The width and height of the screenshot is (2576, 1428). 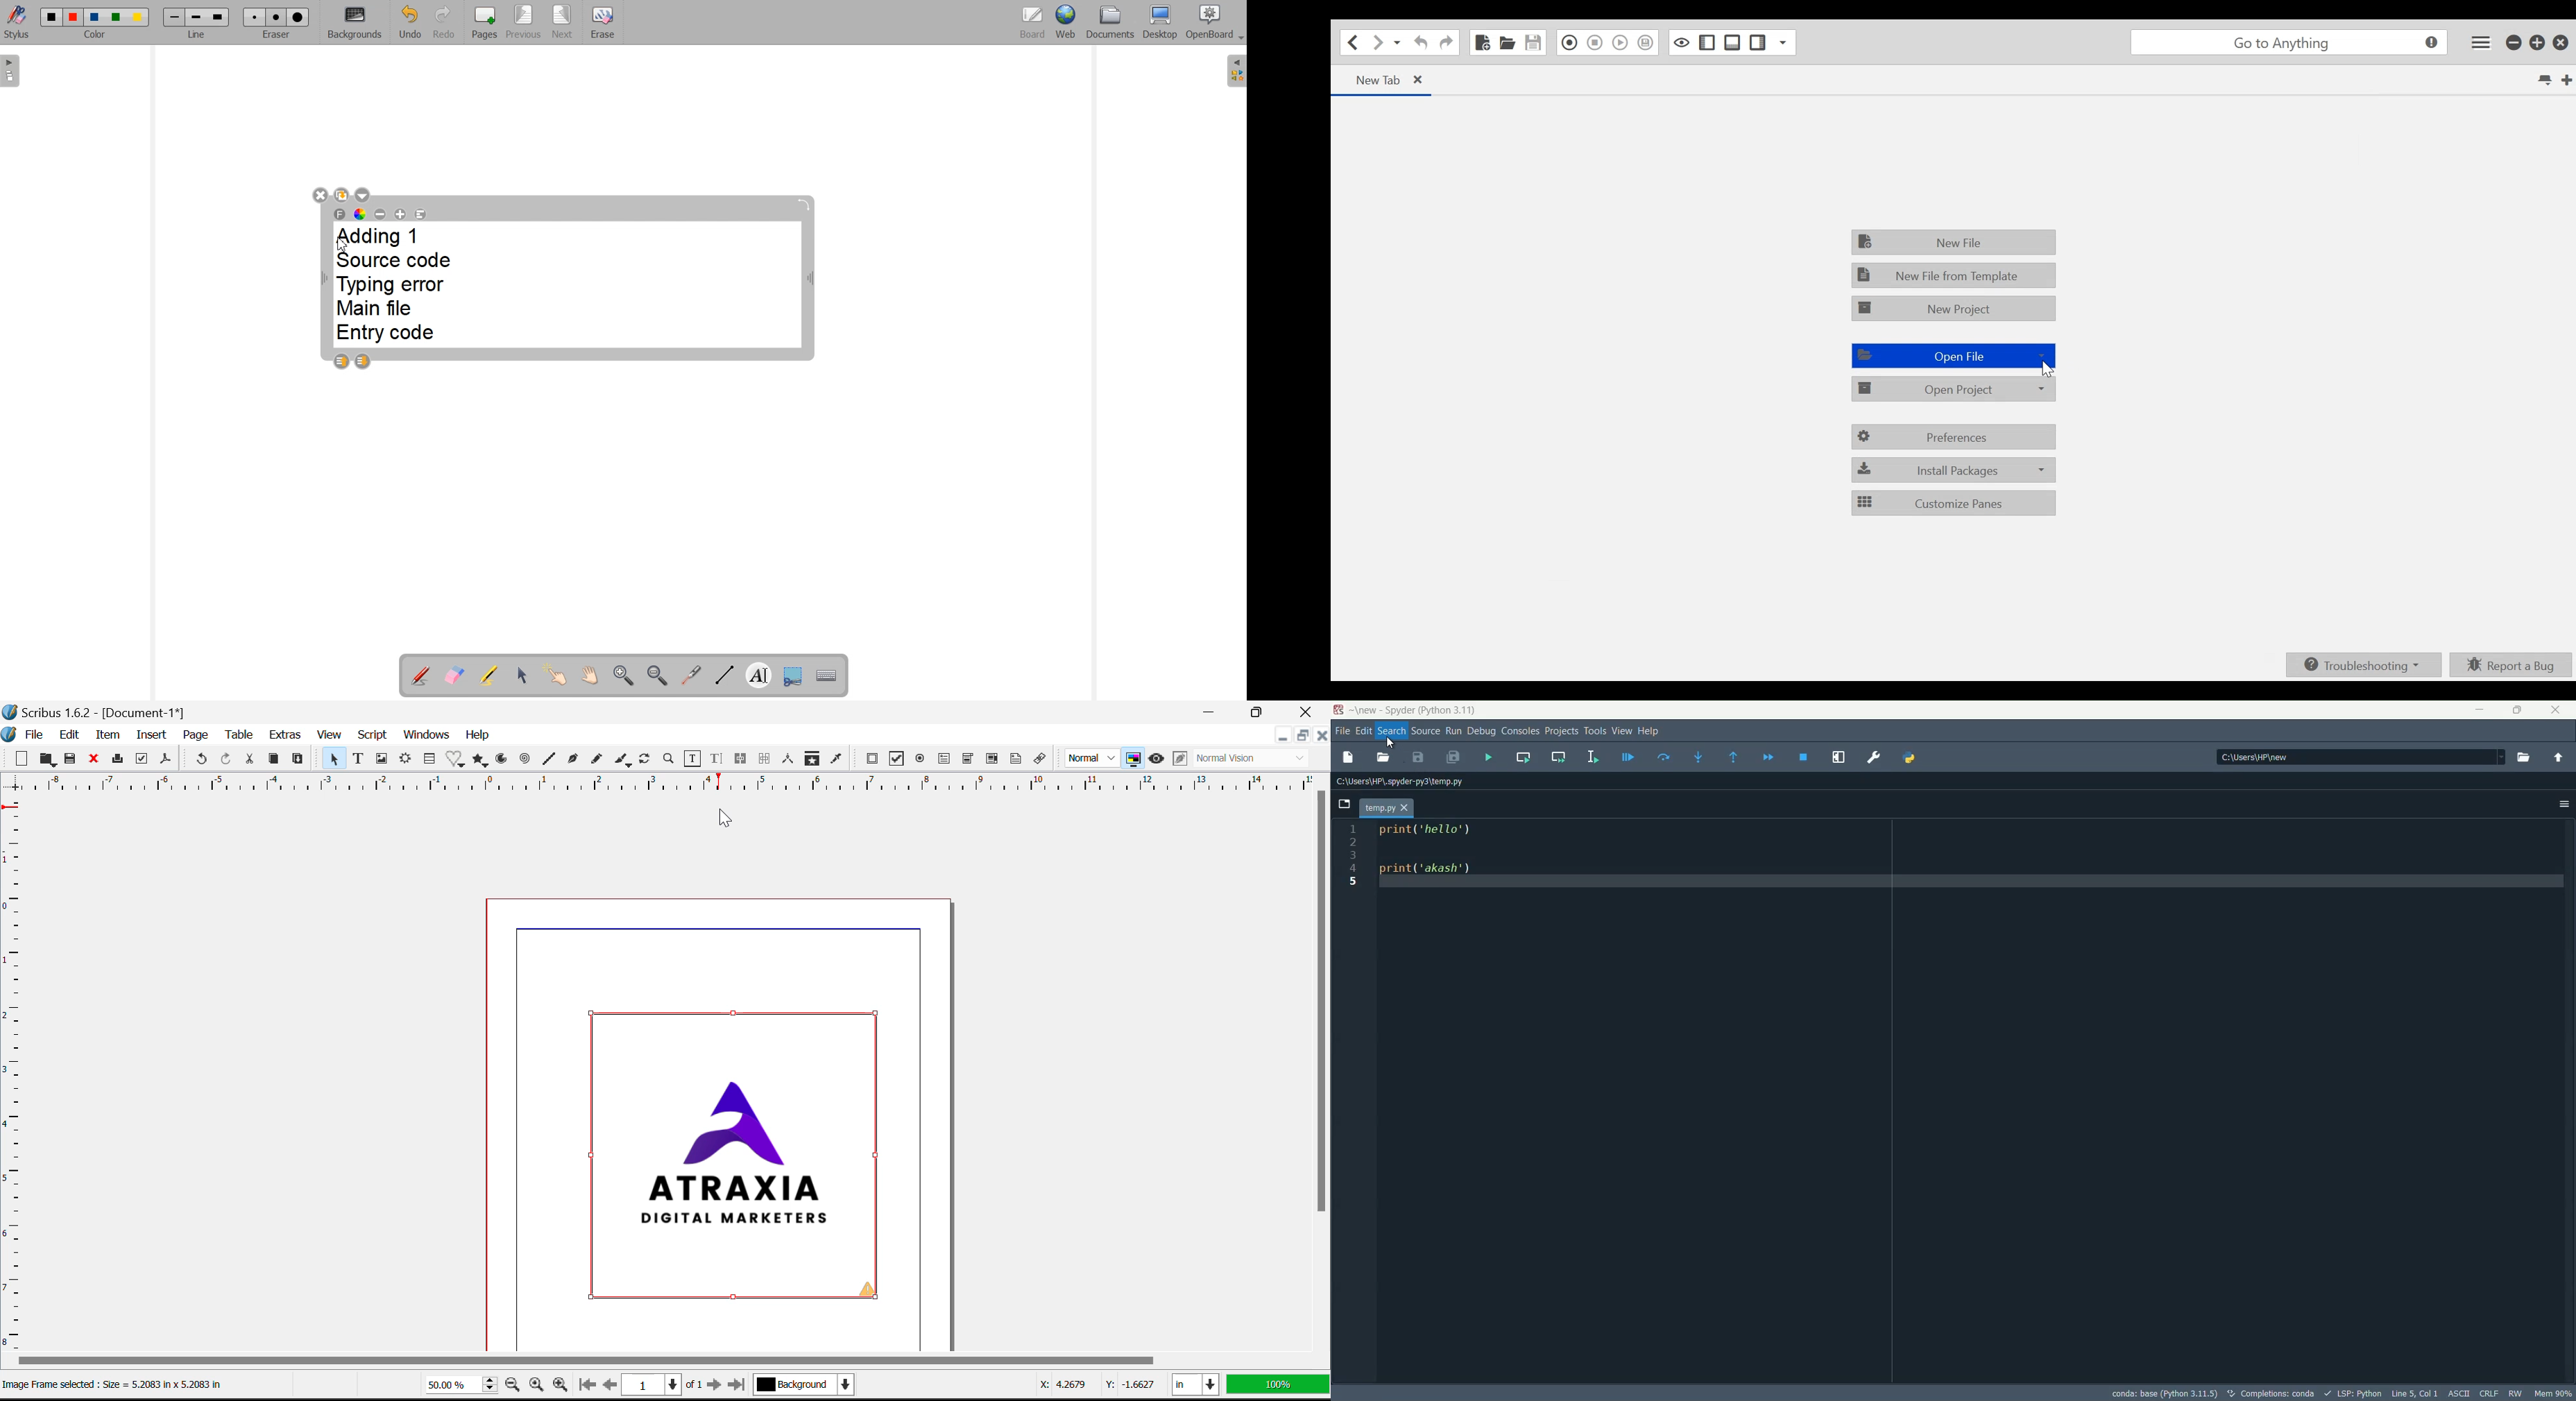 I want to click on browse directory, so click(x=2524, y=756).